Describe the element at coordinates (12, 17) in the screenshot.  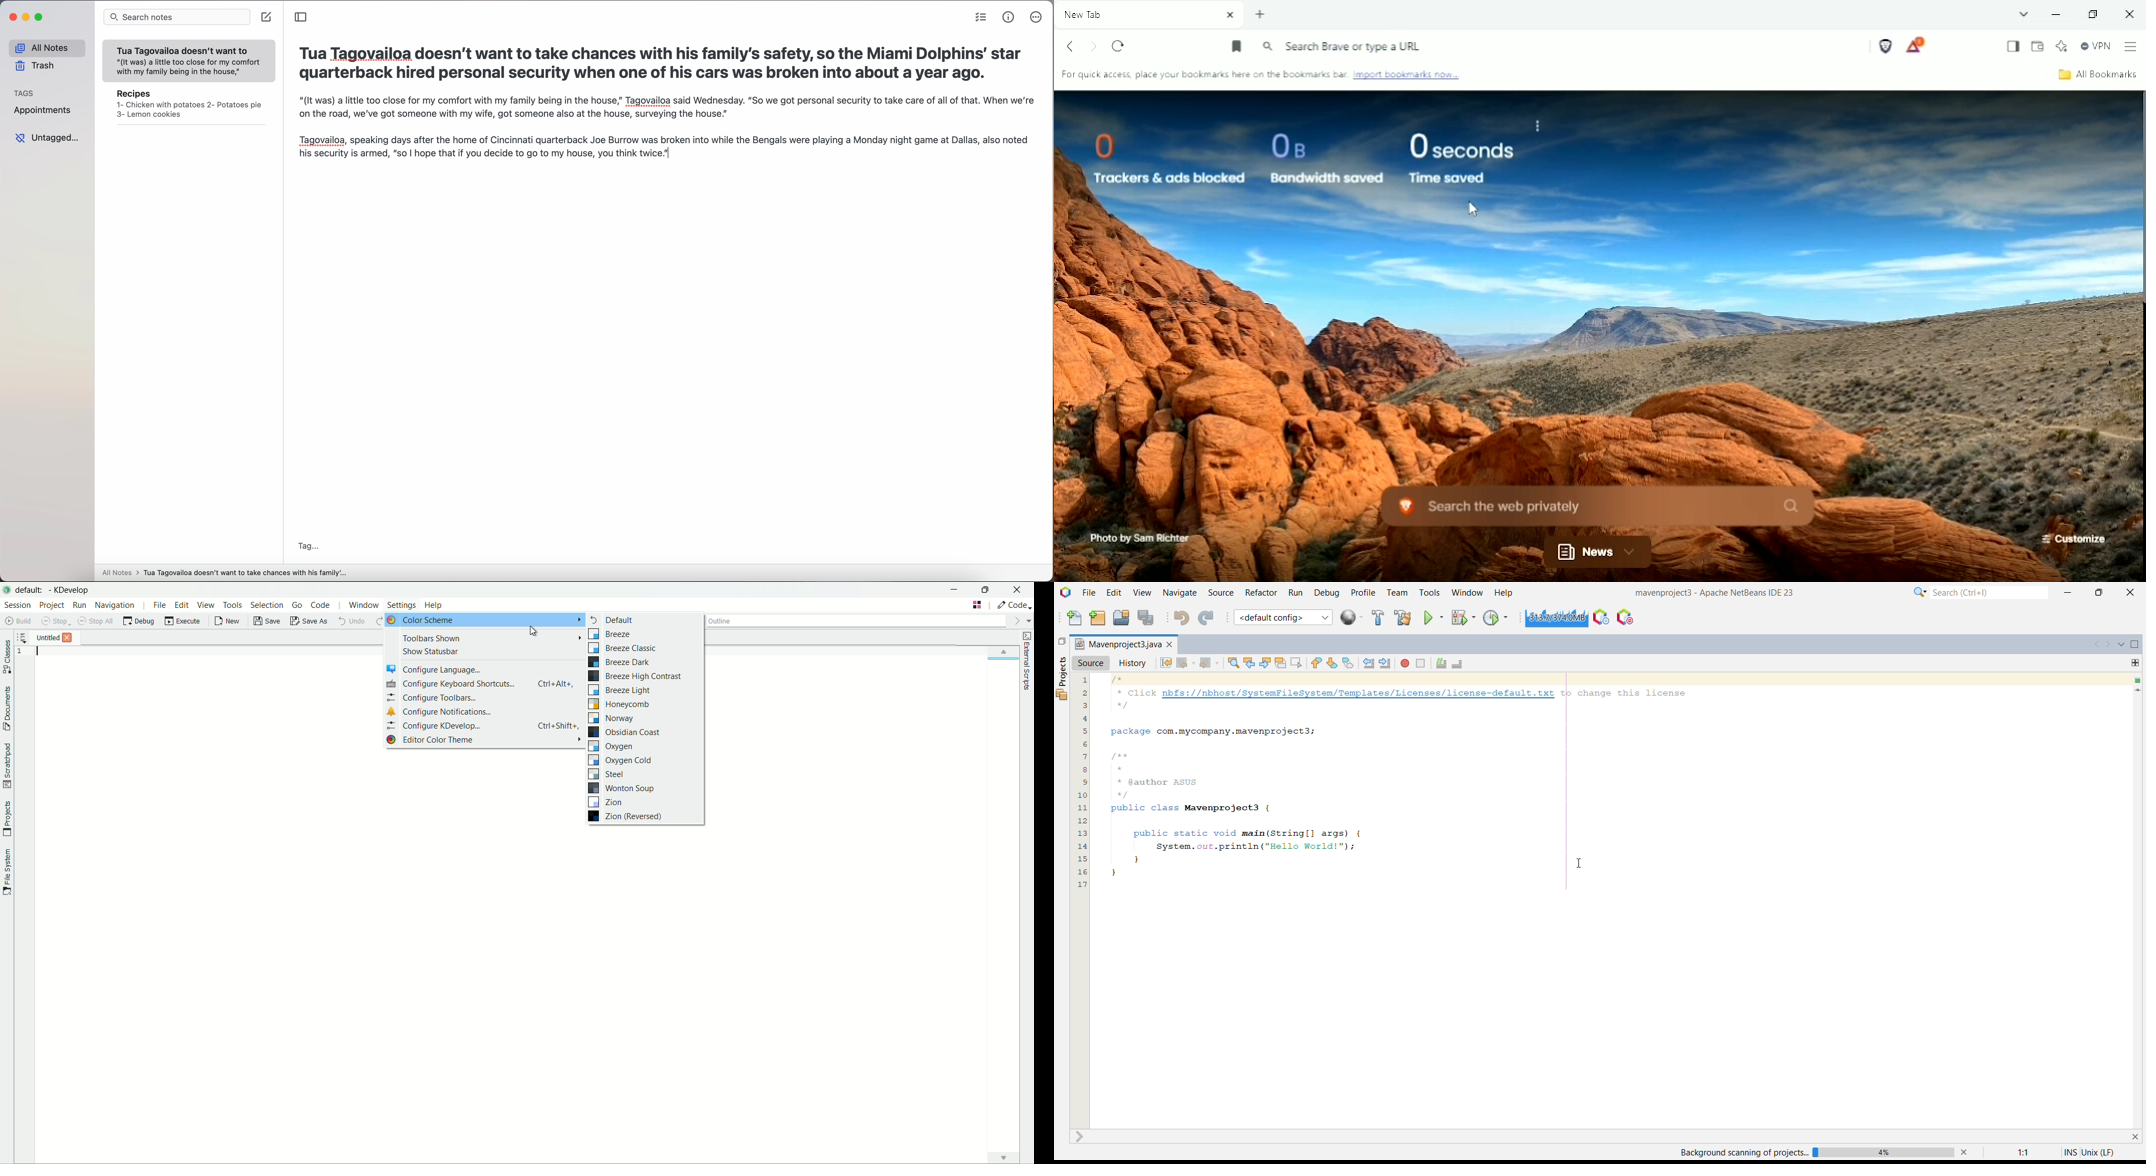
I see `close Simplenote` at that location.